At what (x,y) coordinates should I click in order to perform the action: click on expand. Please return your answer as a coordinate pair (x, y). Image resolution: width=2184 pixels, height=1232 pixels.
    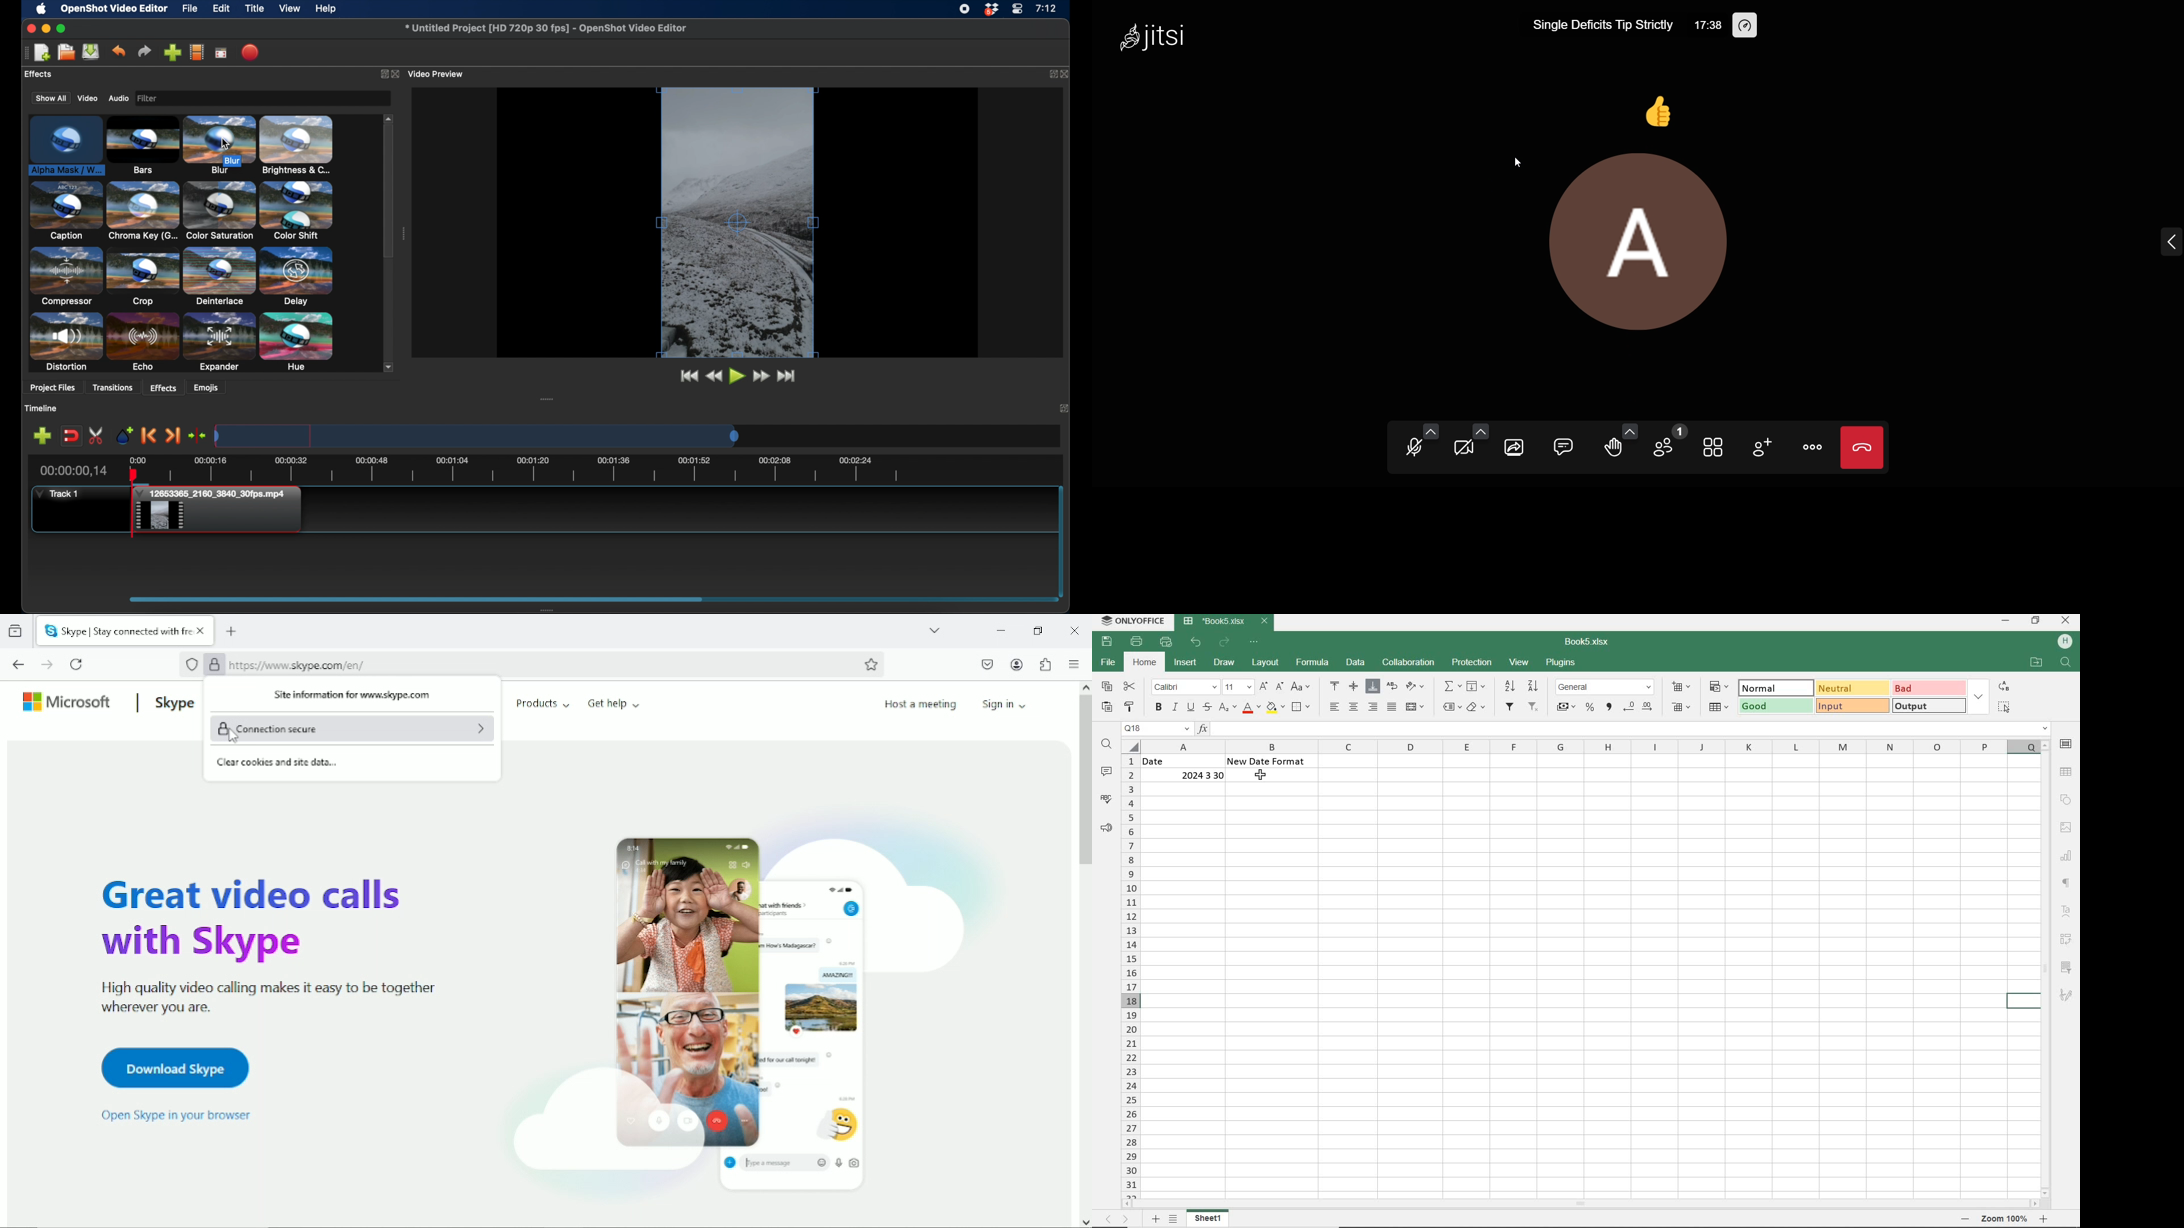
    Looking at the image, I should click on (2159, 246).